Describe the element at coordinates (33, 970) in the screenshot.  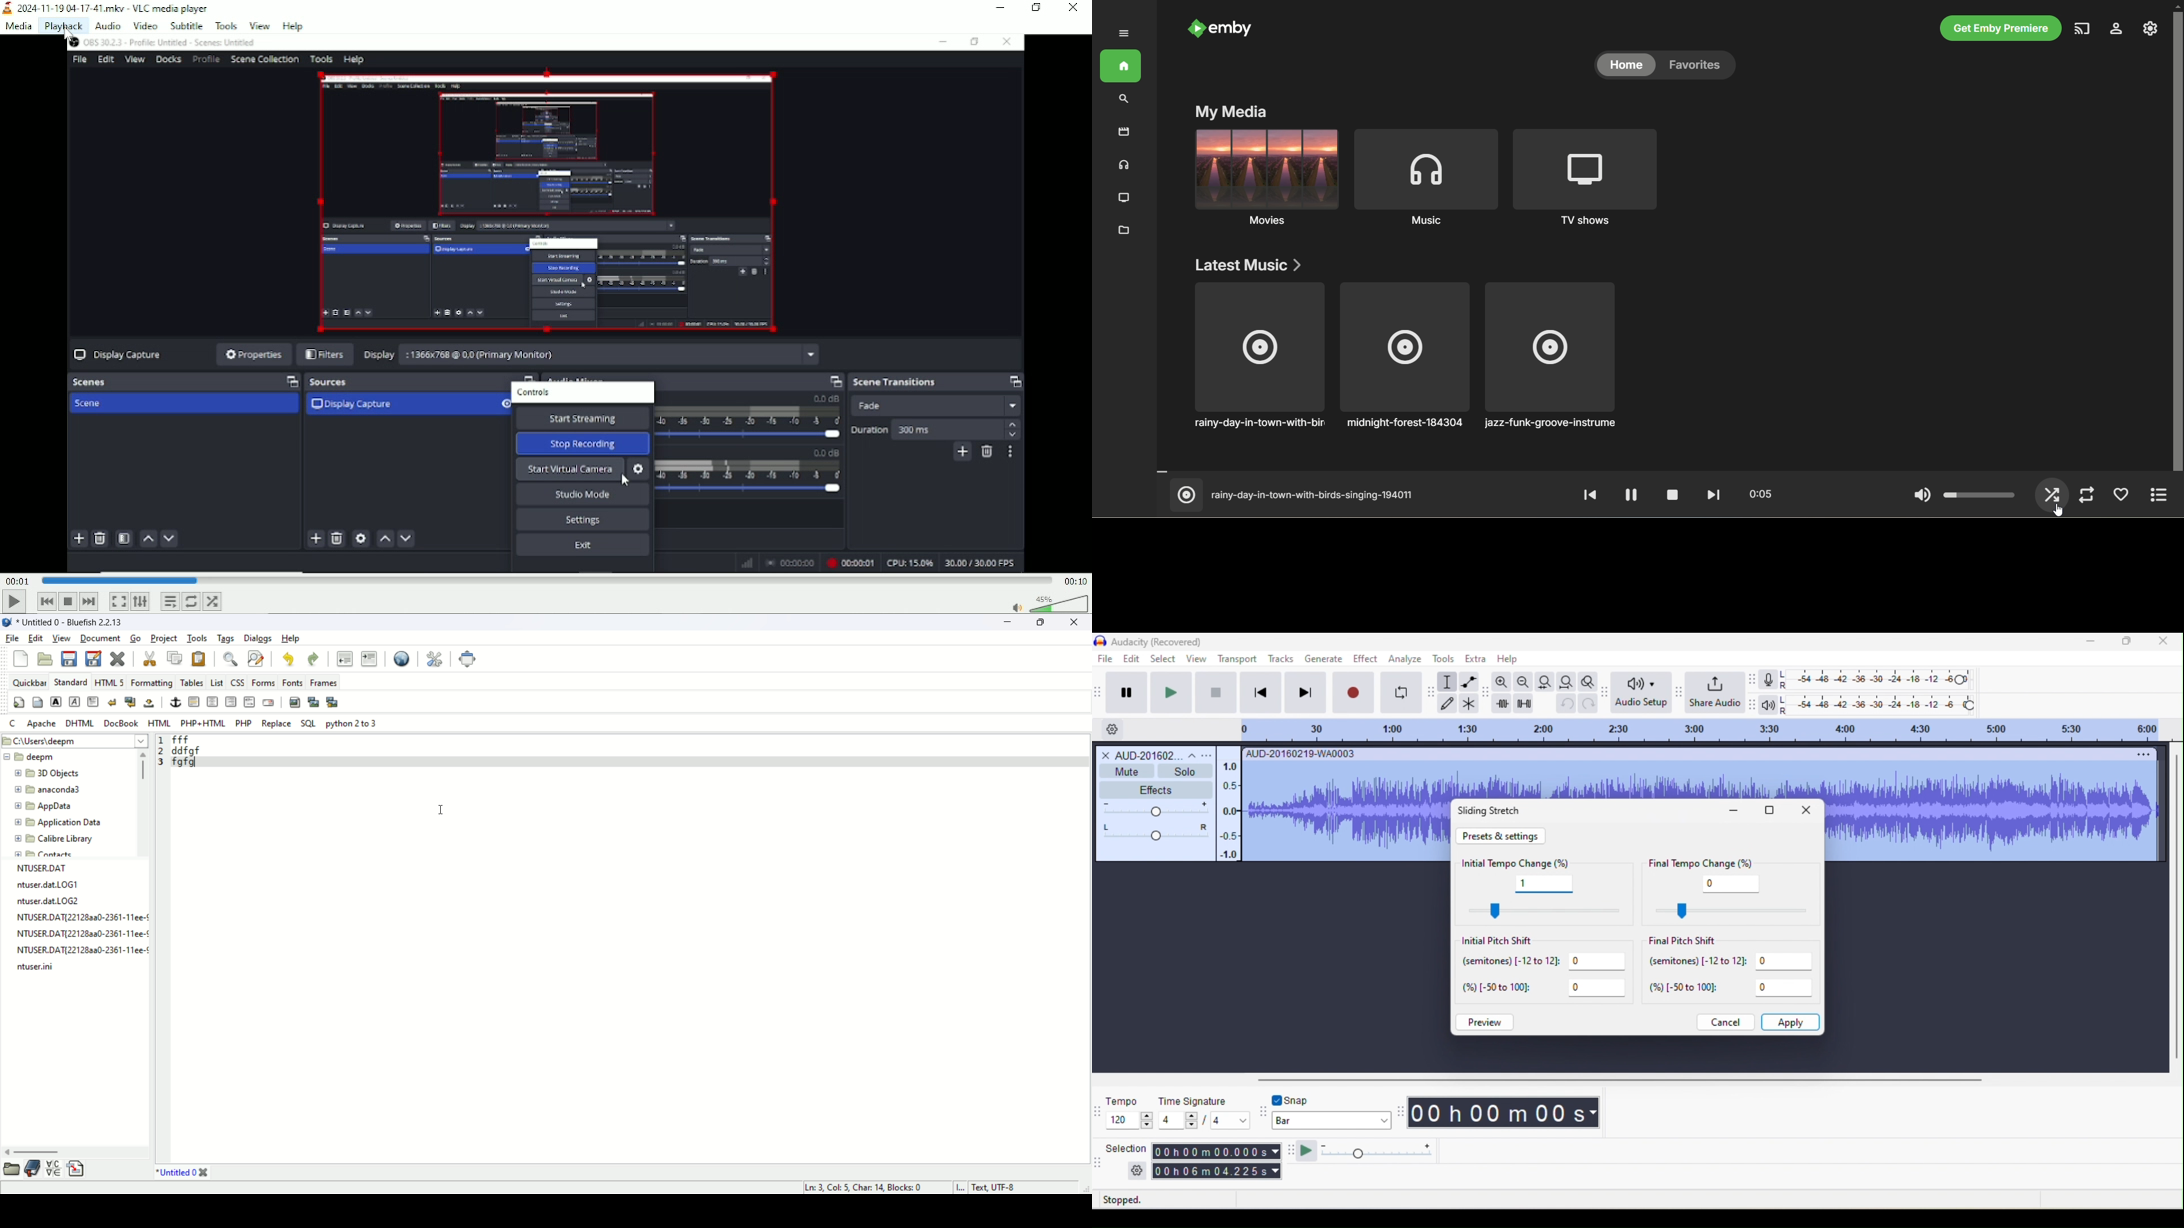
I see `file name` at that location.